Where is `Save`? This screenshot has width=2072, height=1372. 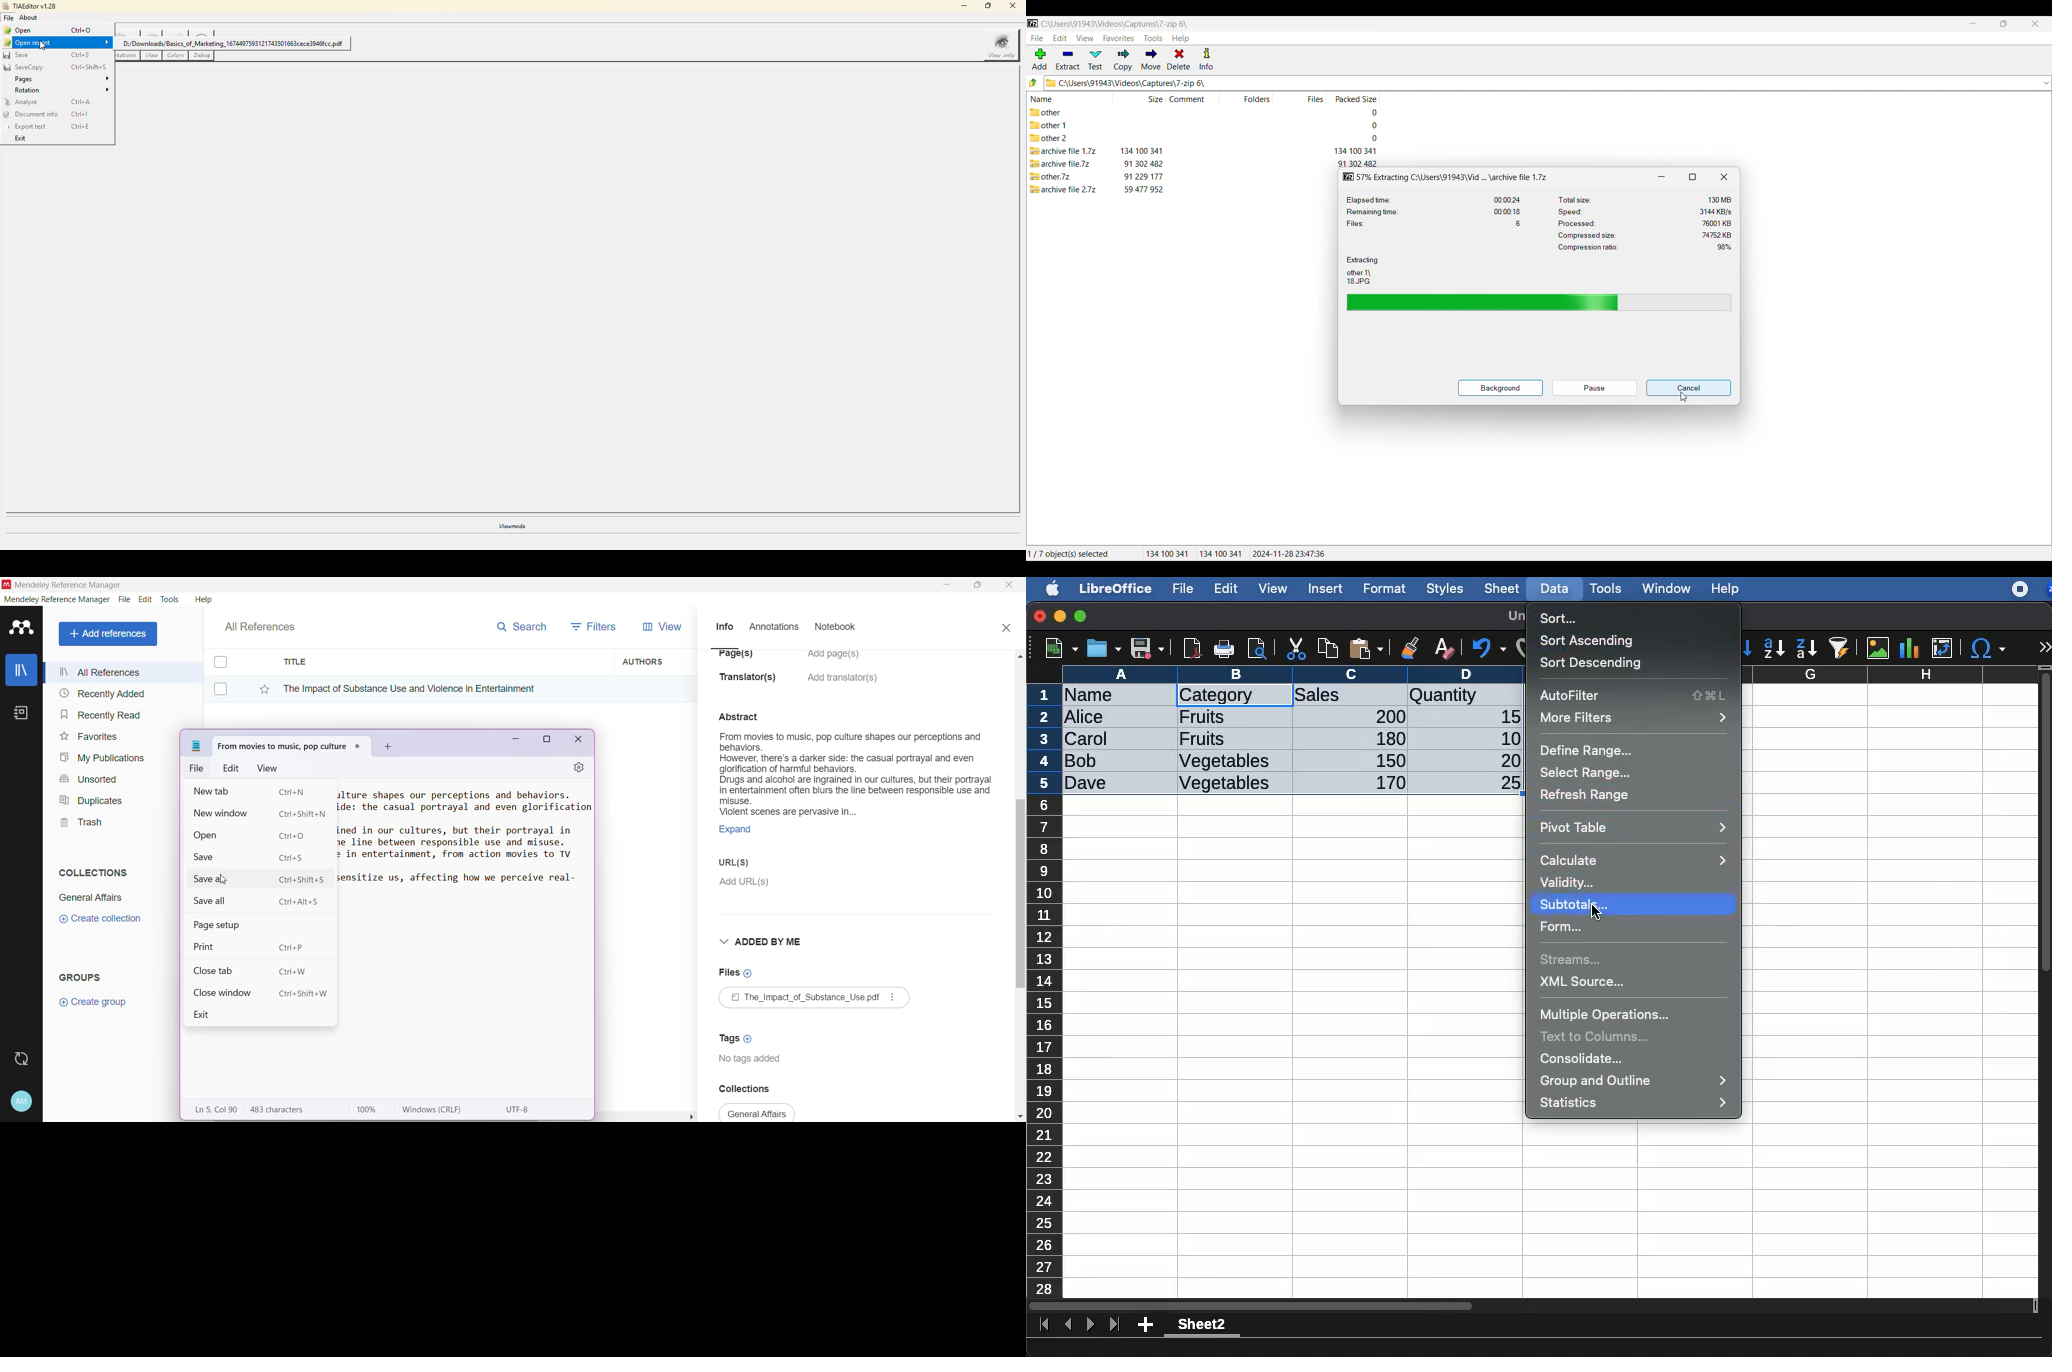
Save is located at coordinates (251, 858).